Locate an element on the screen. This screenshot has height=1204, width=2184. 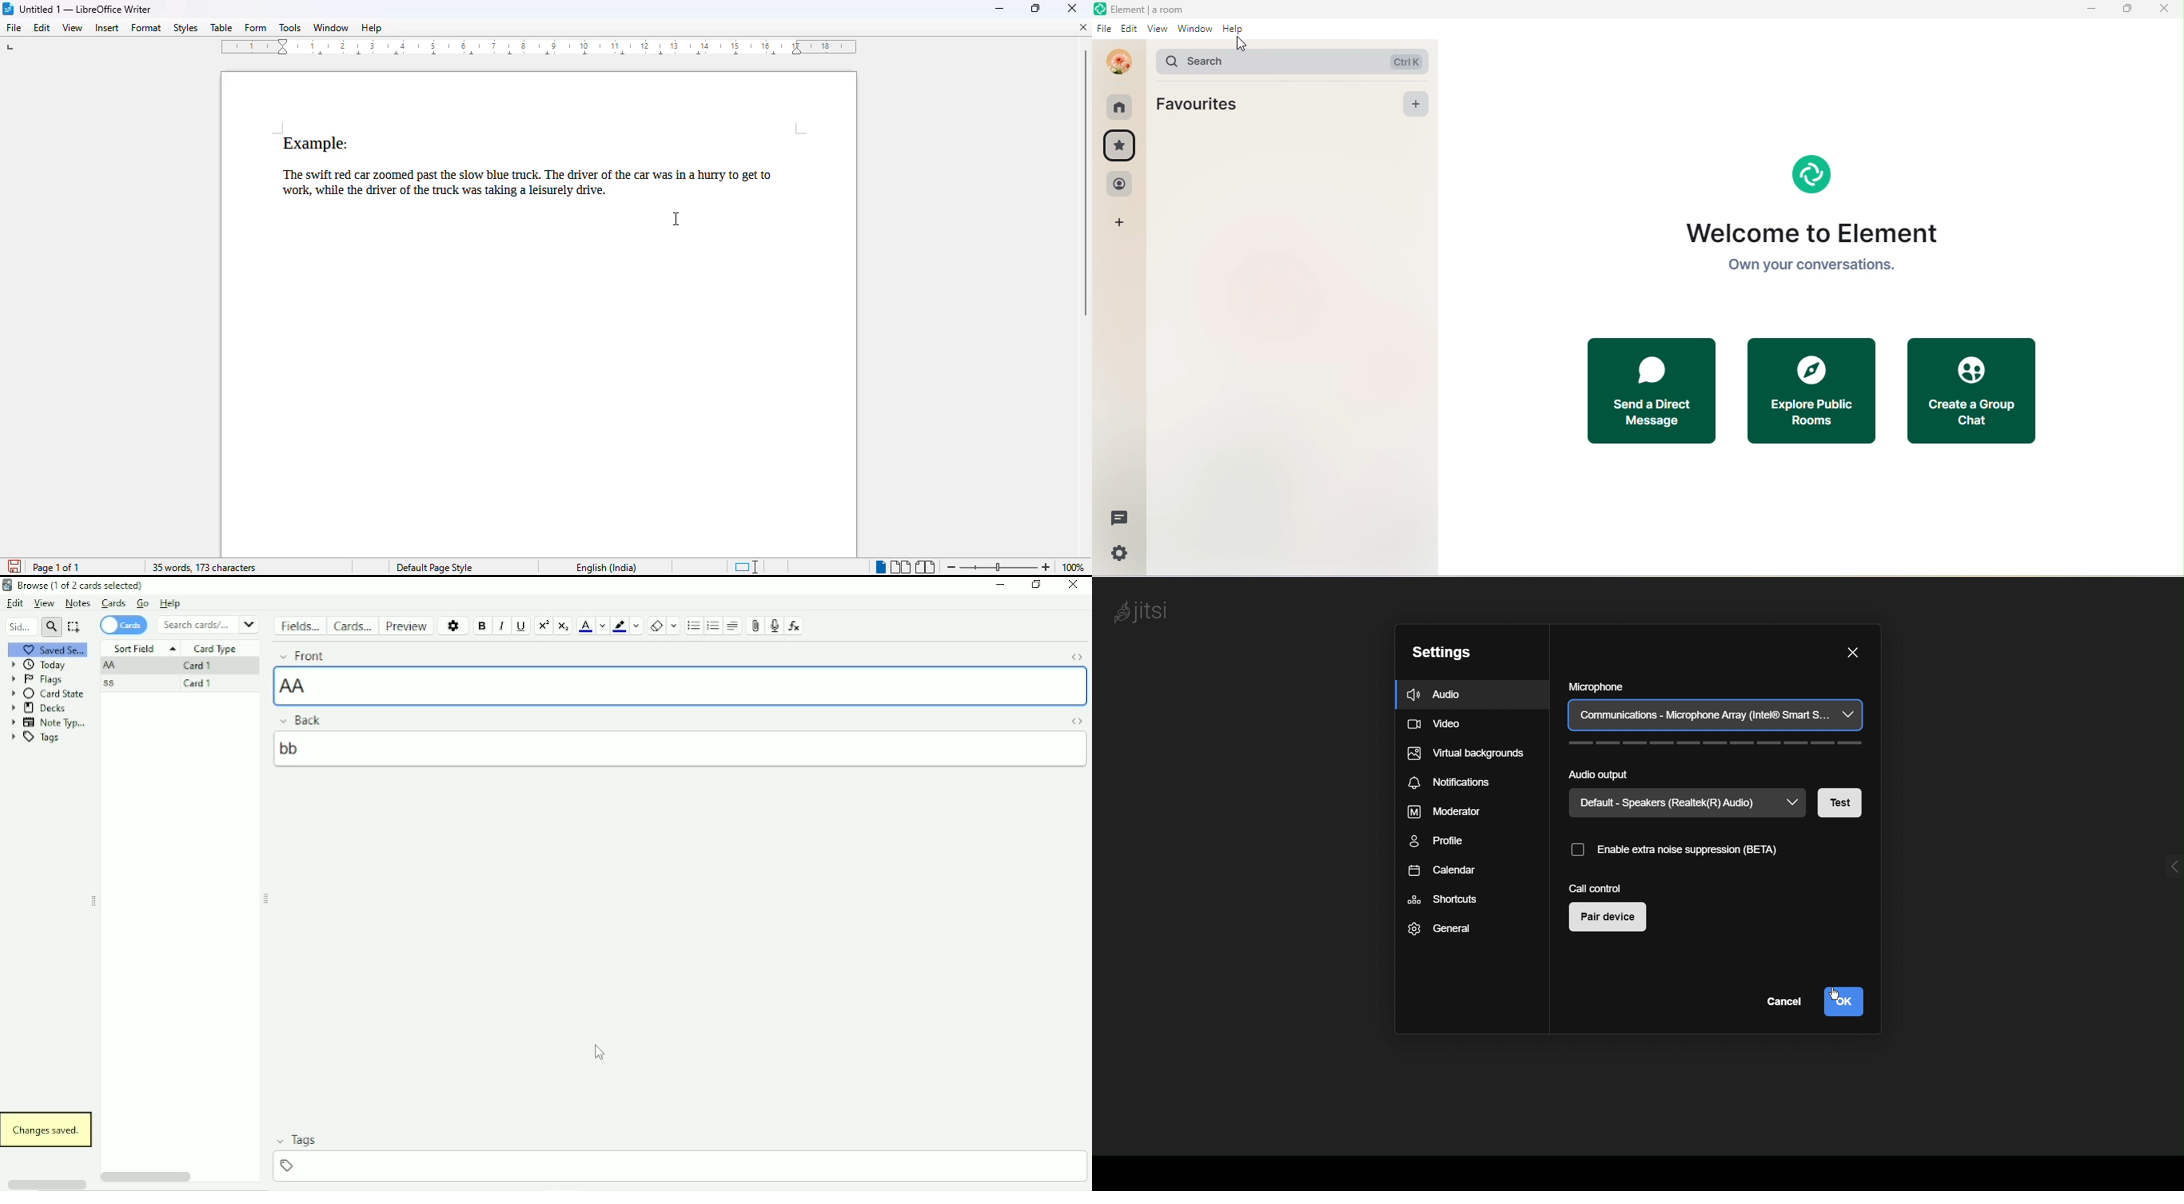
Decks is located at coordinates (44, 708).